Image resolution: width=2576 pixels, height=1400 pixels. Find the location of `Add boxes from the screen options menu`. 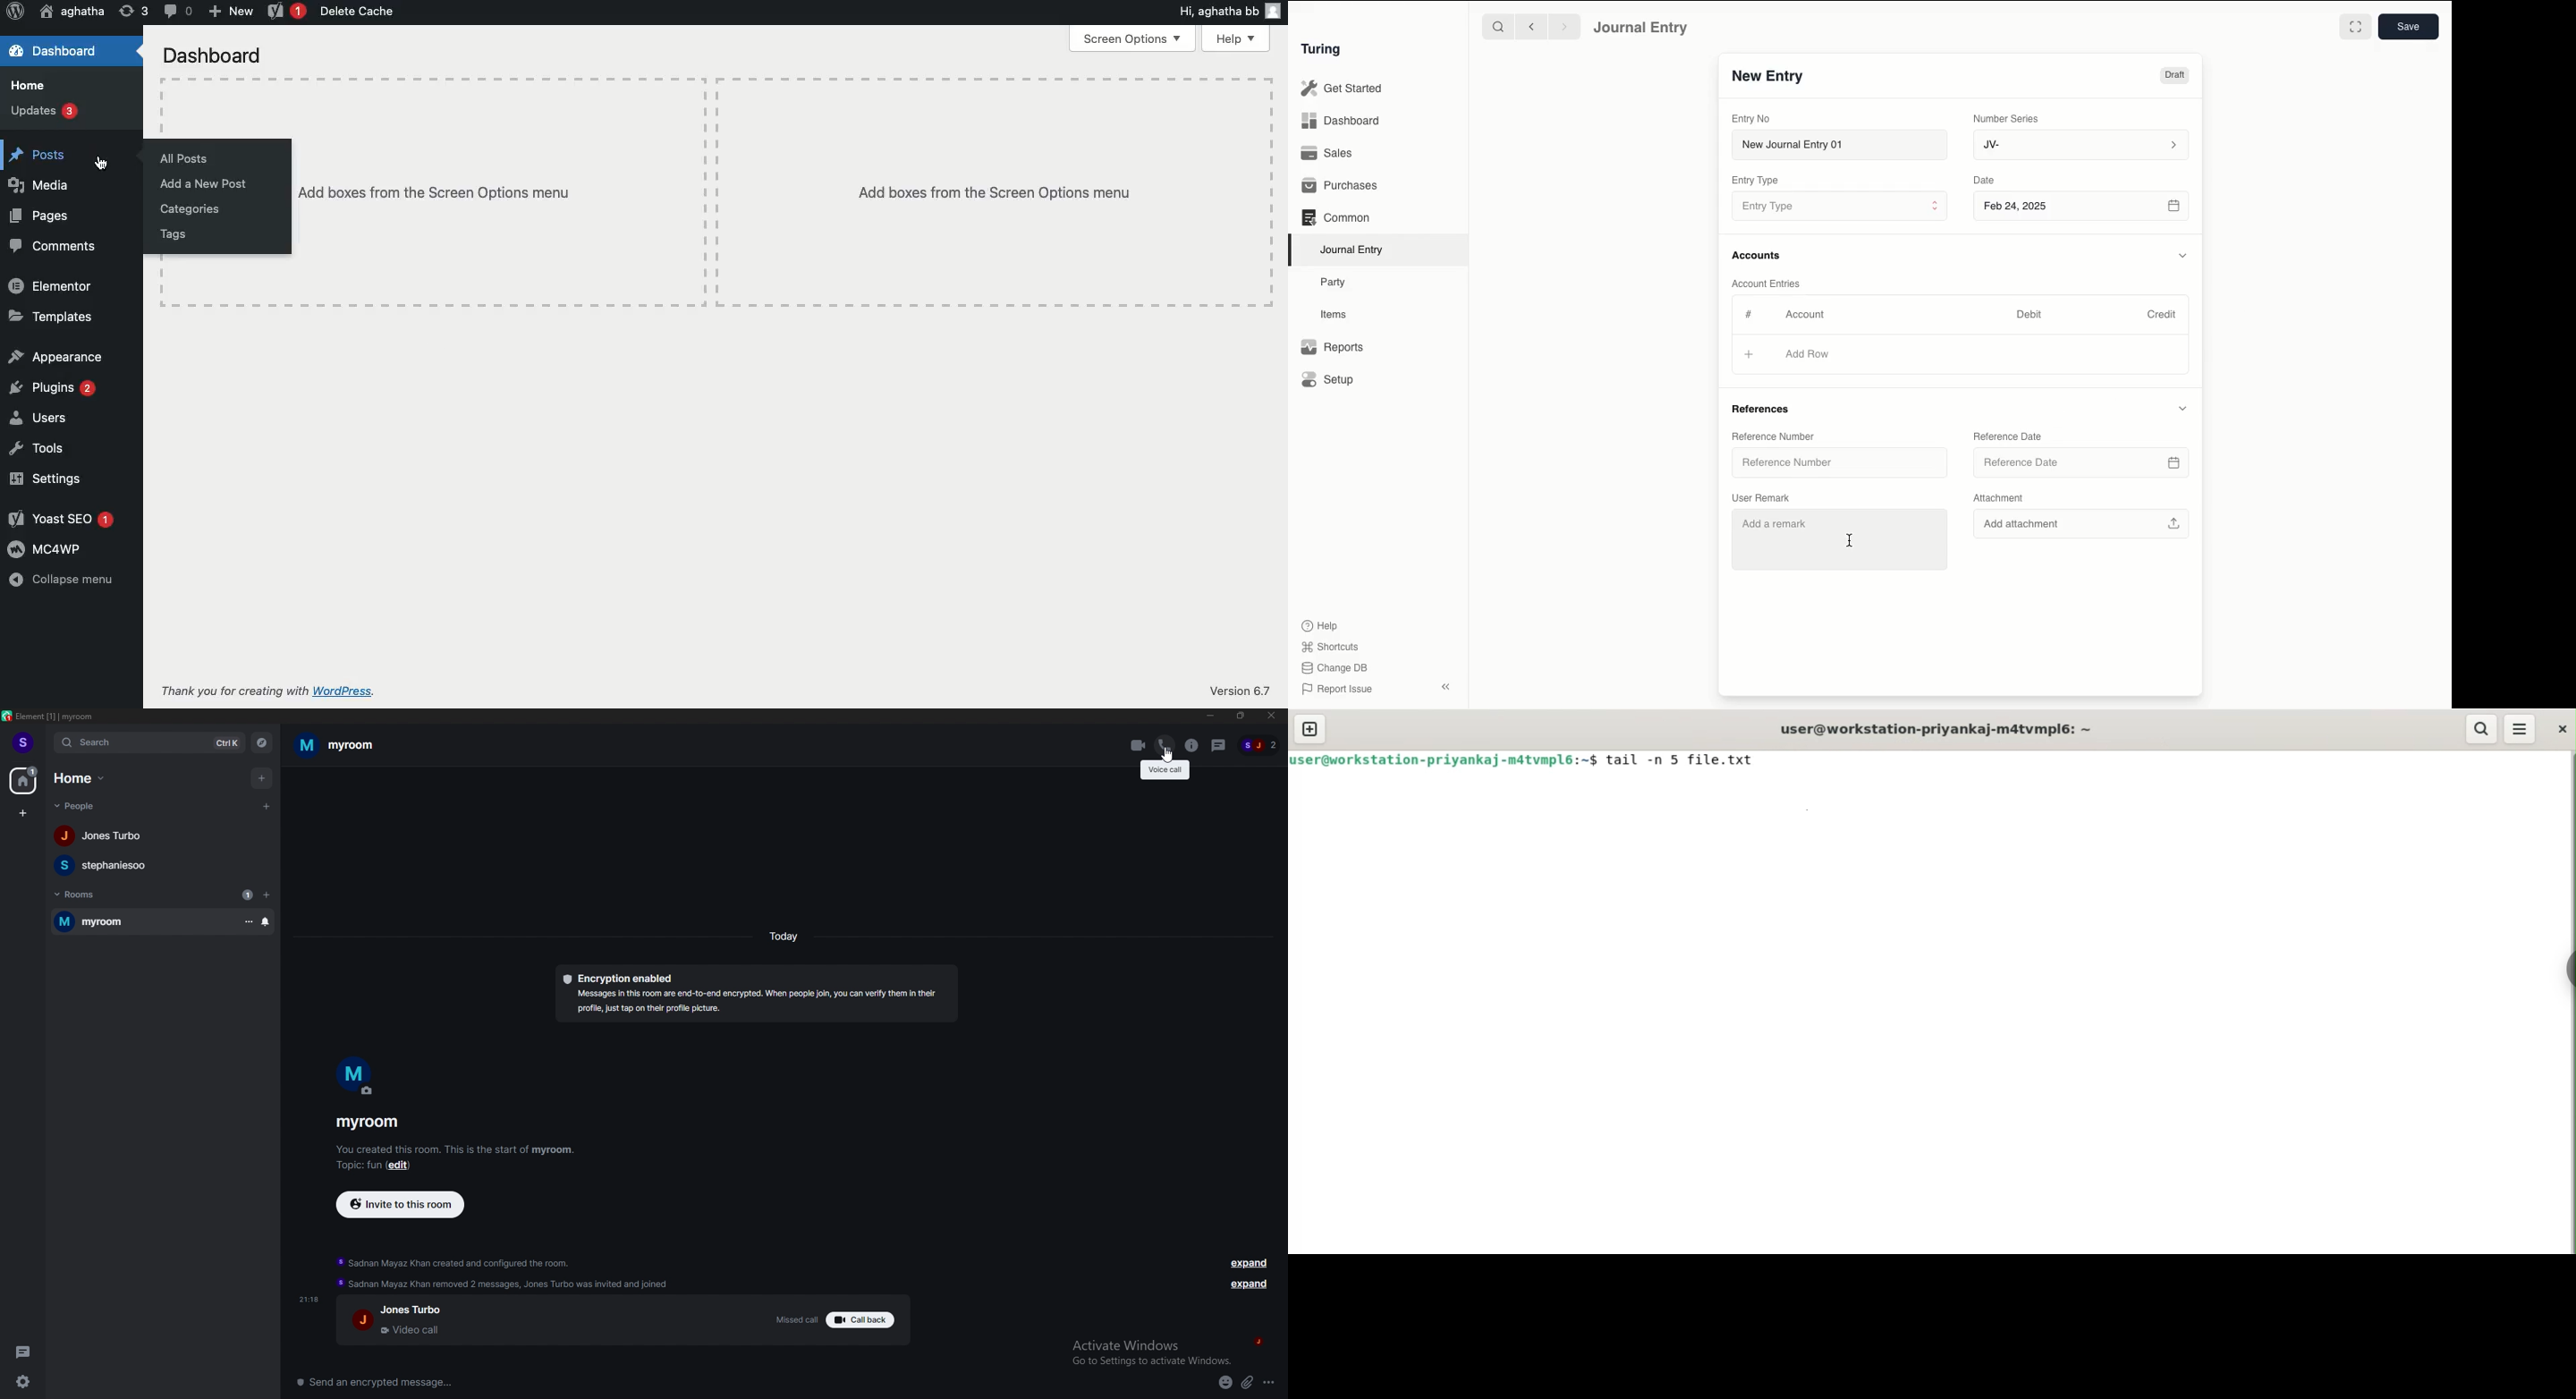

Add boxes from the screen options menu is located at coordinates (987, 189).